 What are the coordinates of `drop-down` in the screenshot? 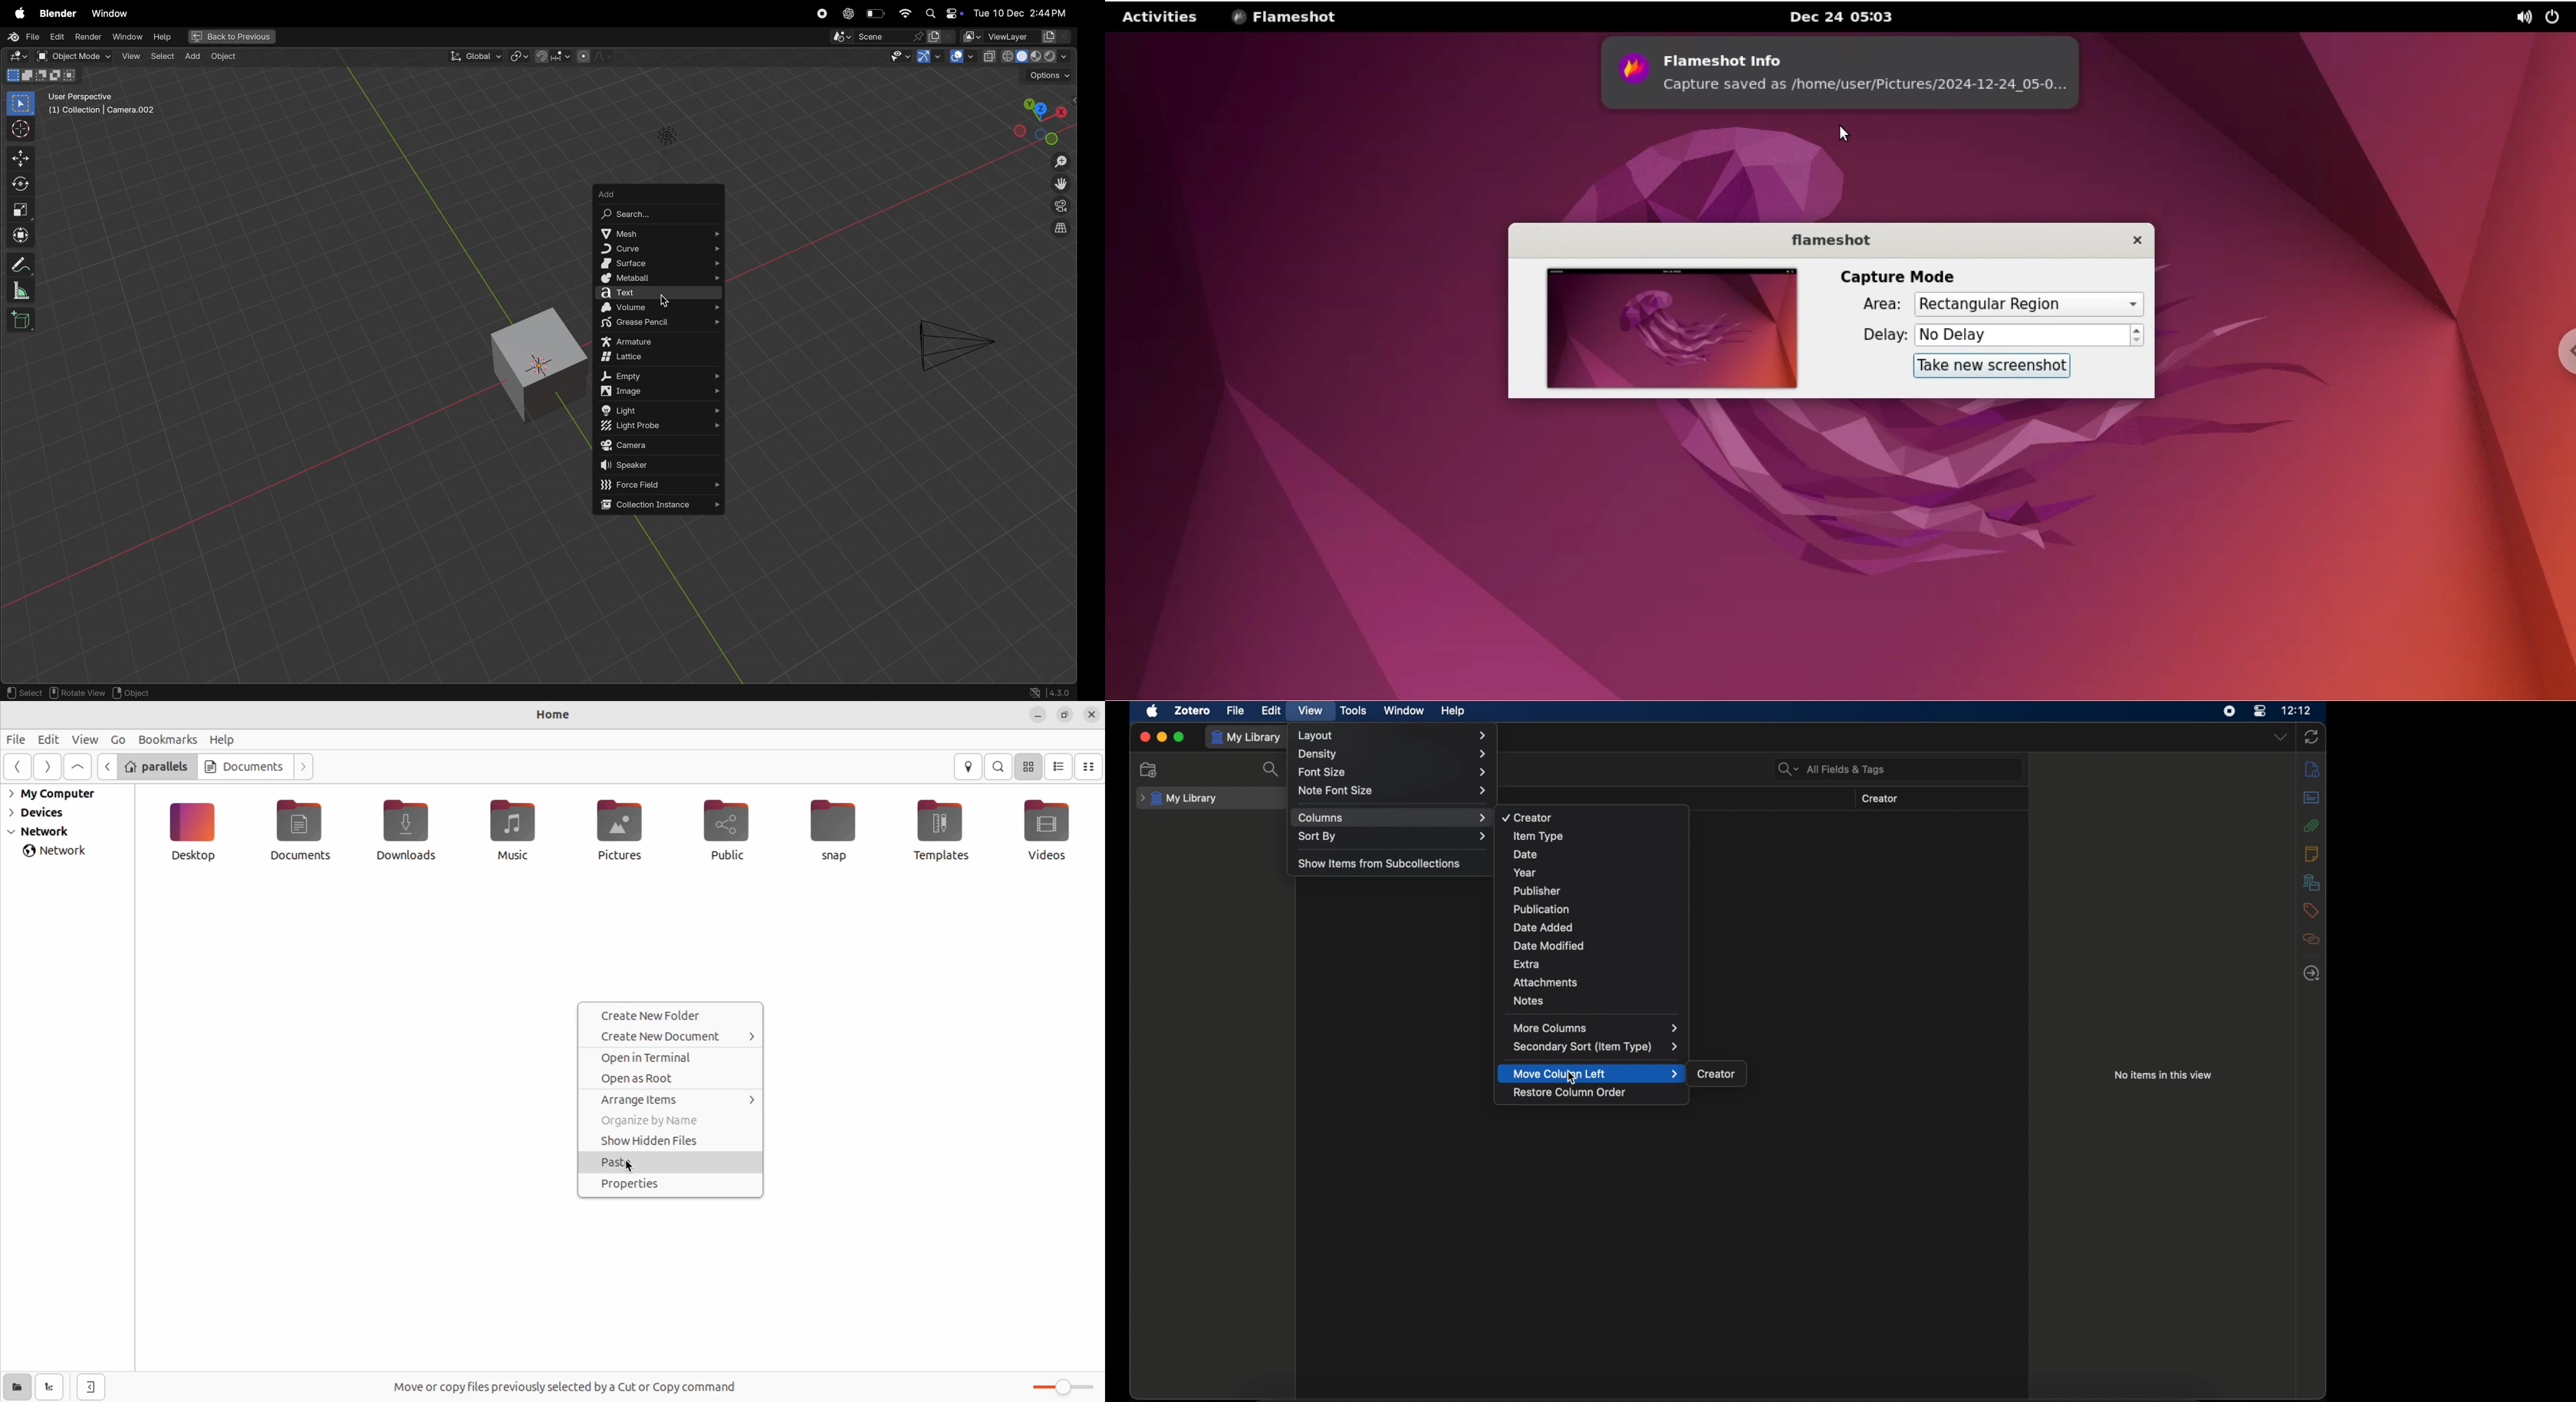 It's located at (2282, 736).